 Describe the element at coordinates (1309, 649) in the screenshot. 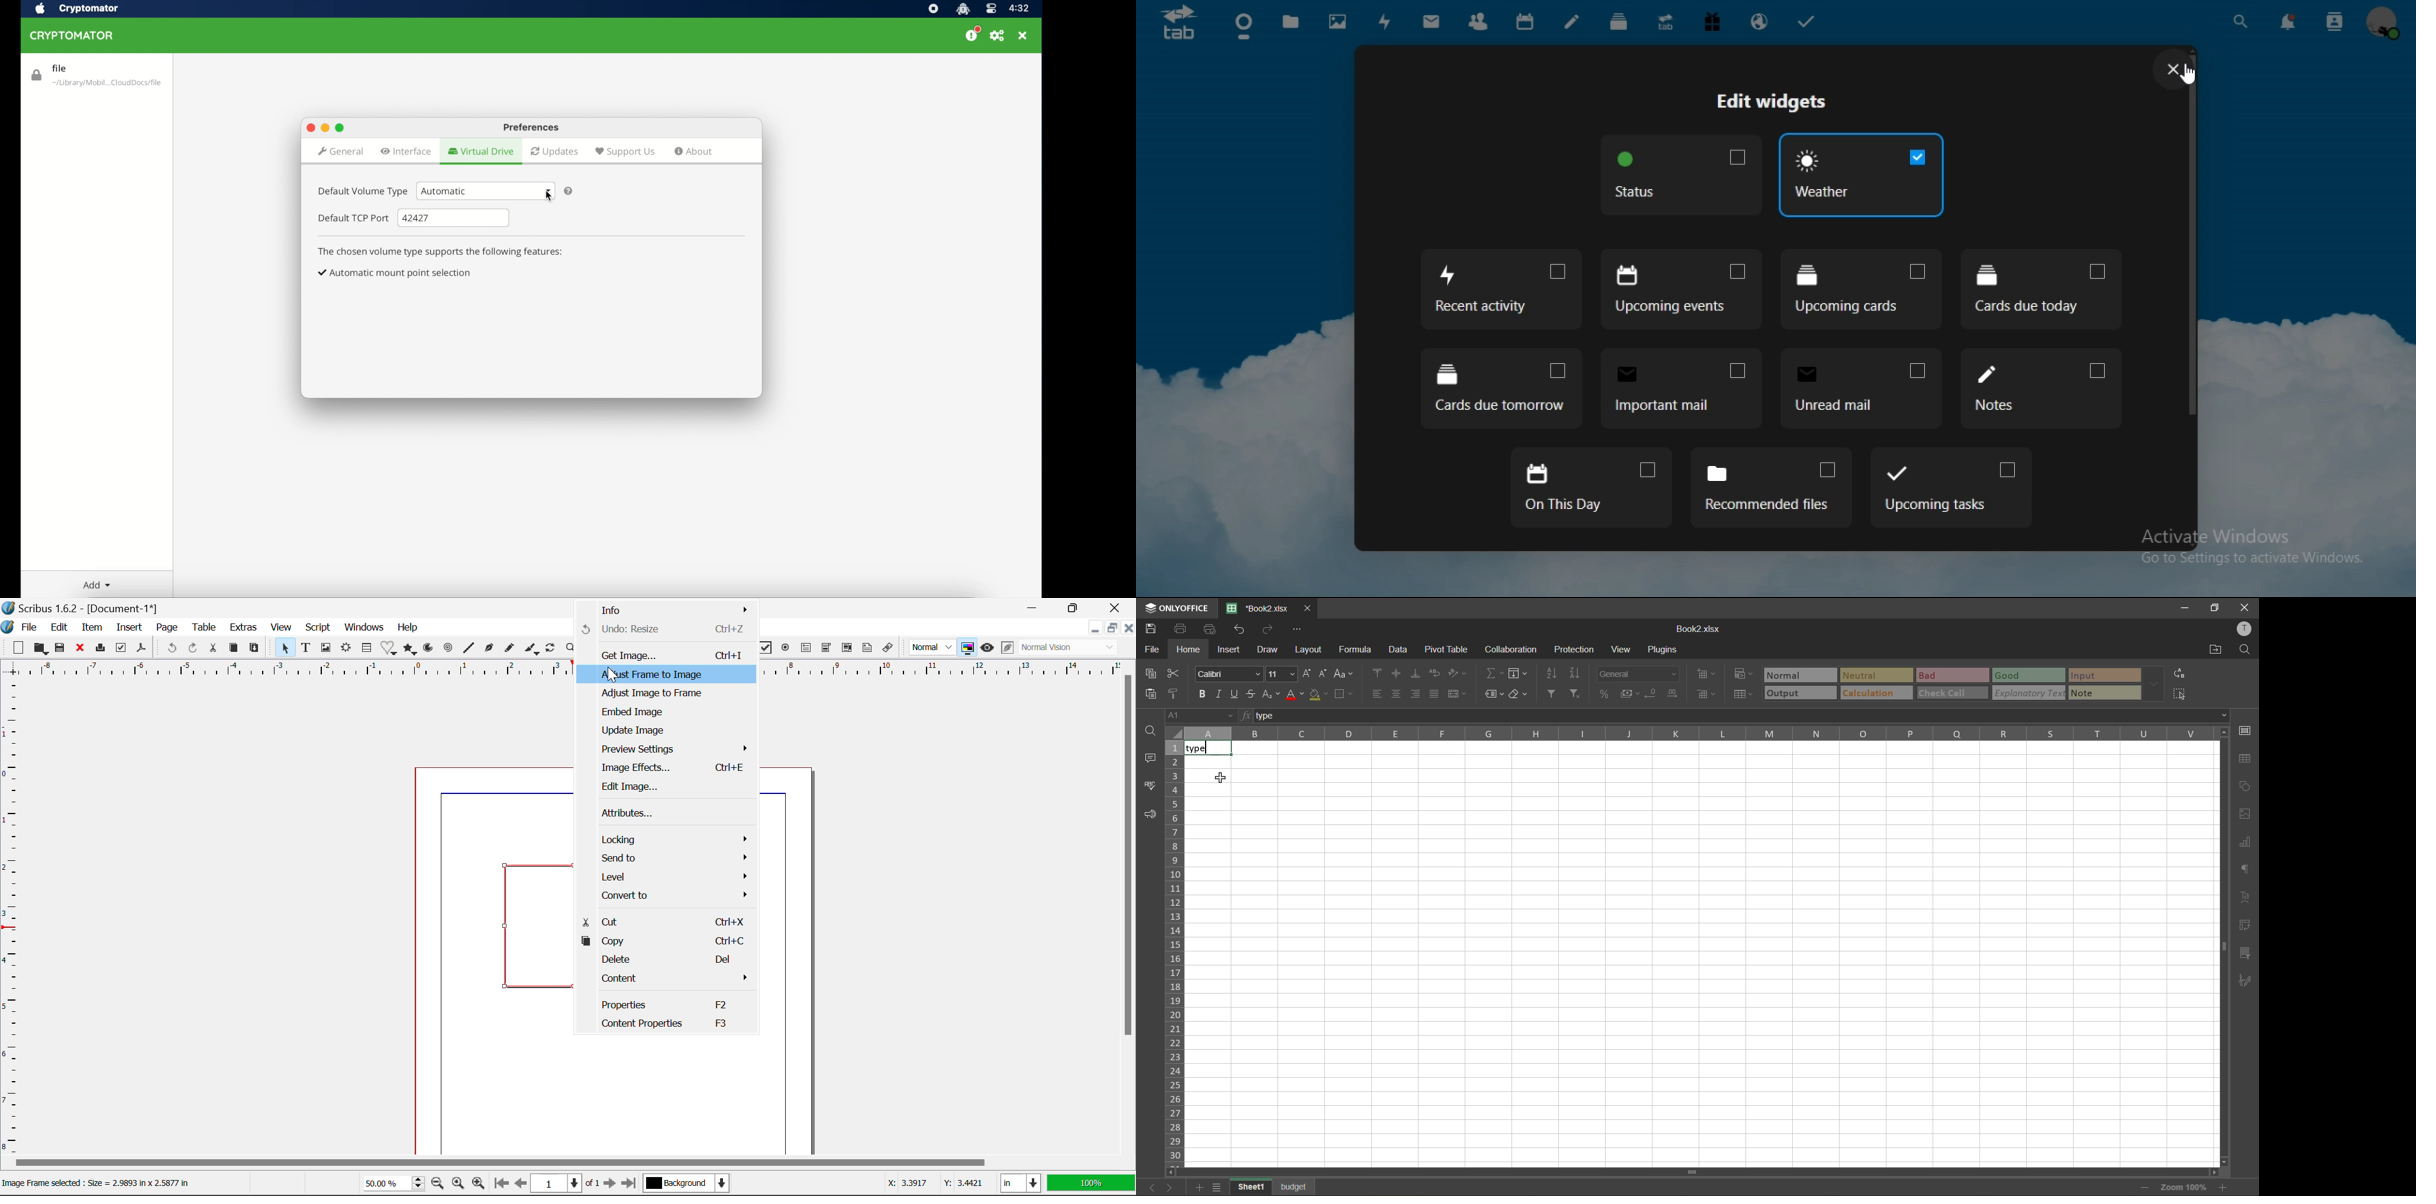

I see `layout` at that location.